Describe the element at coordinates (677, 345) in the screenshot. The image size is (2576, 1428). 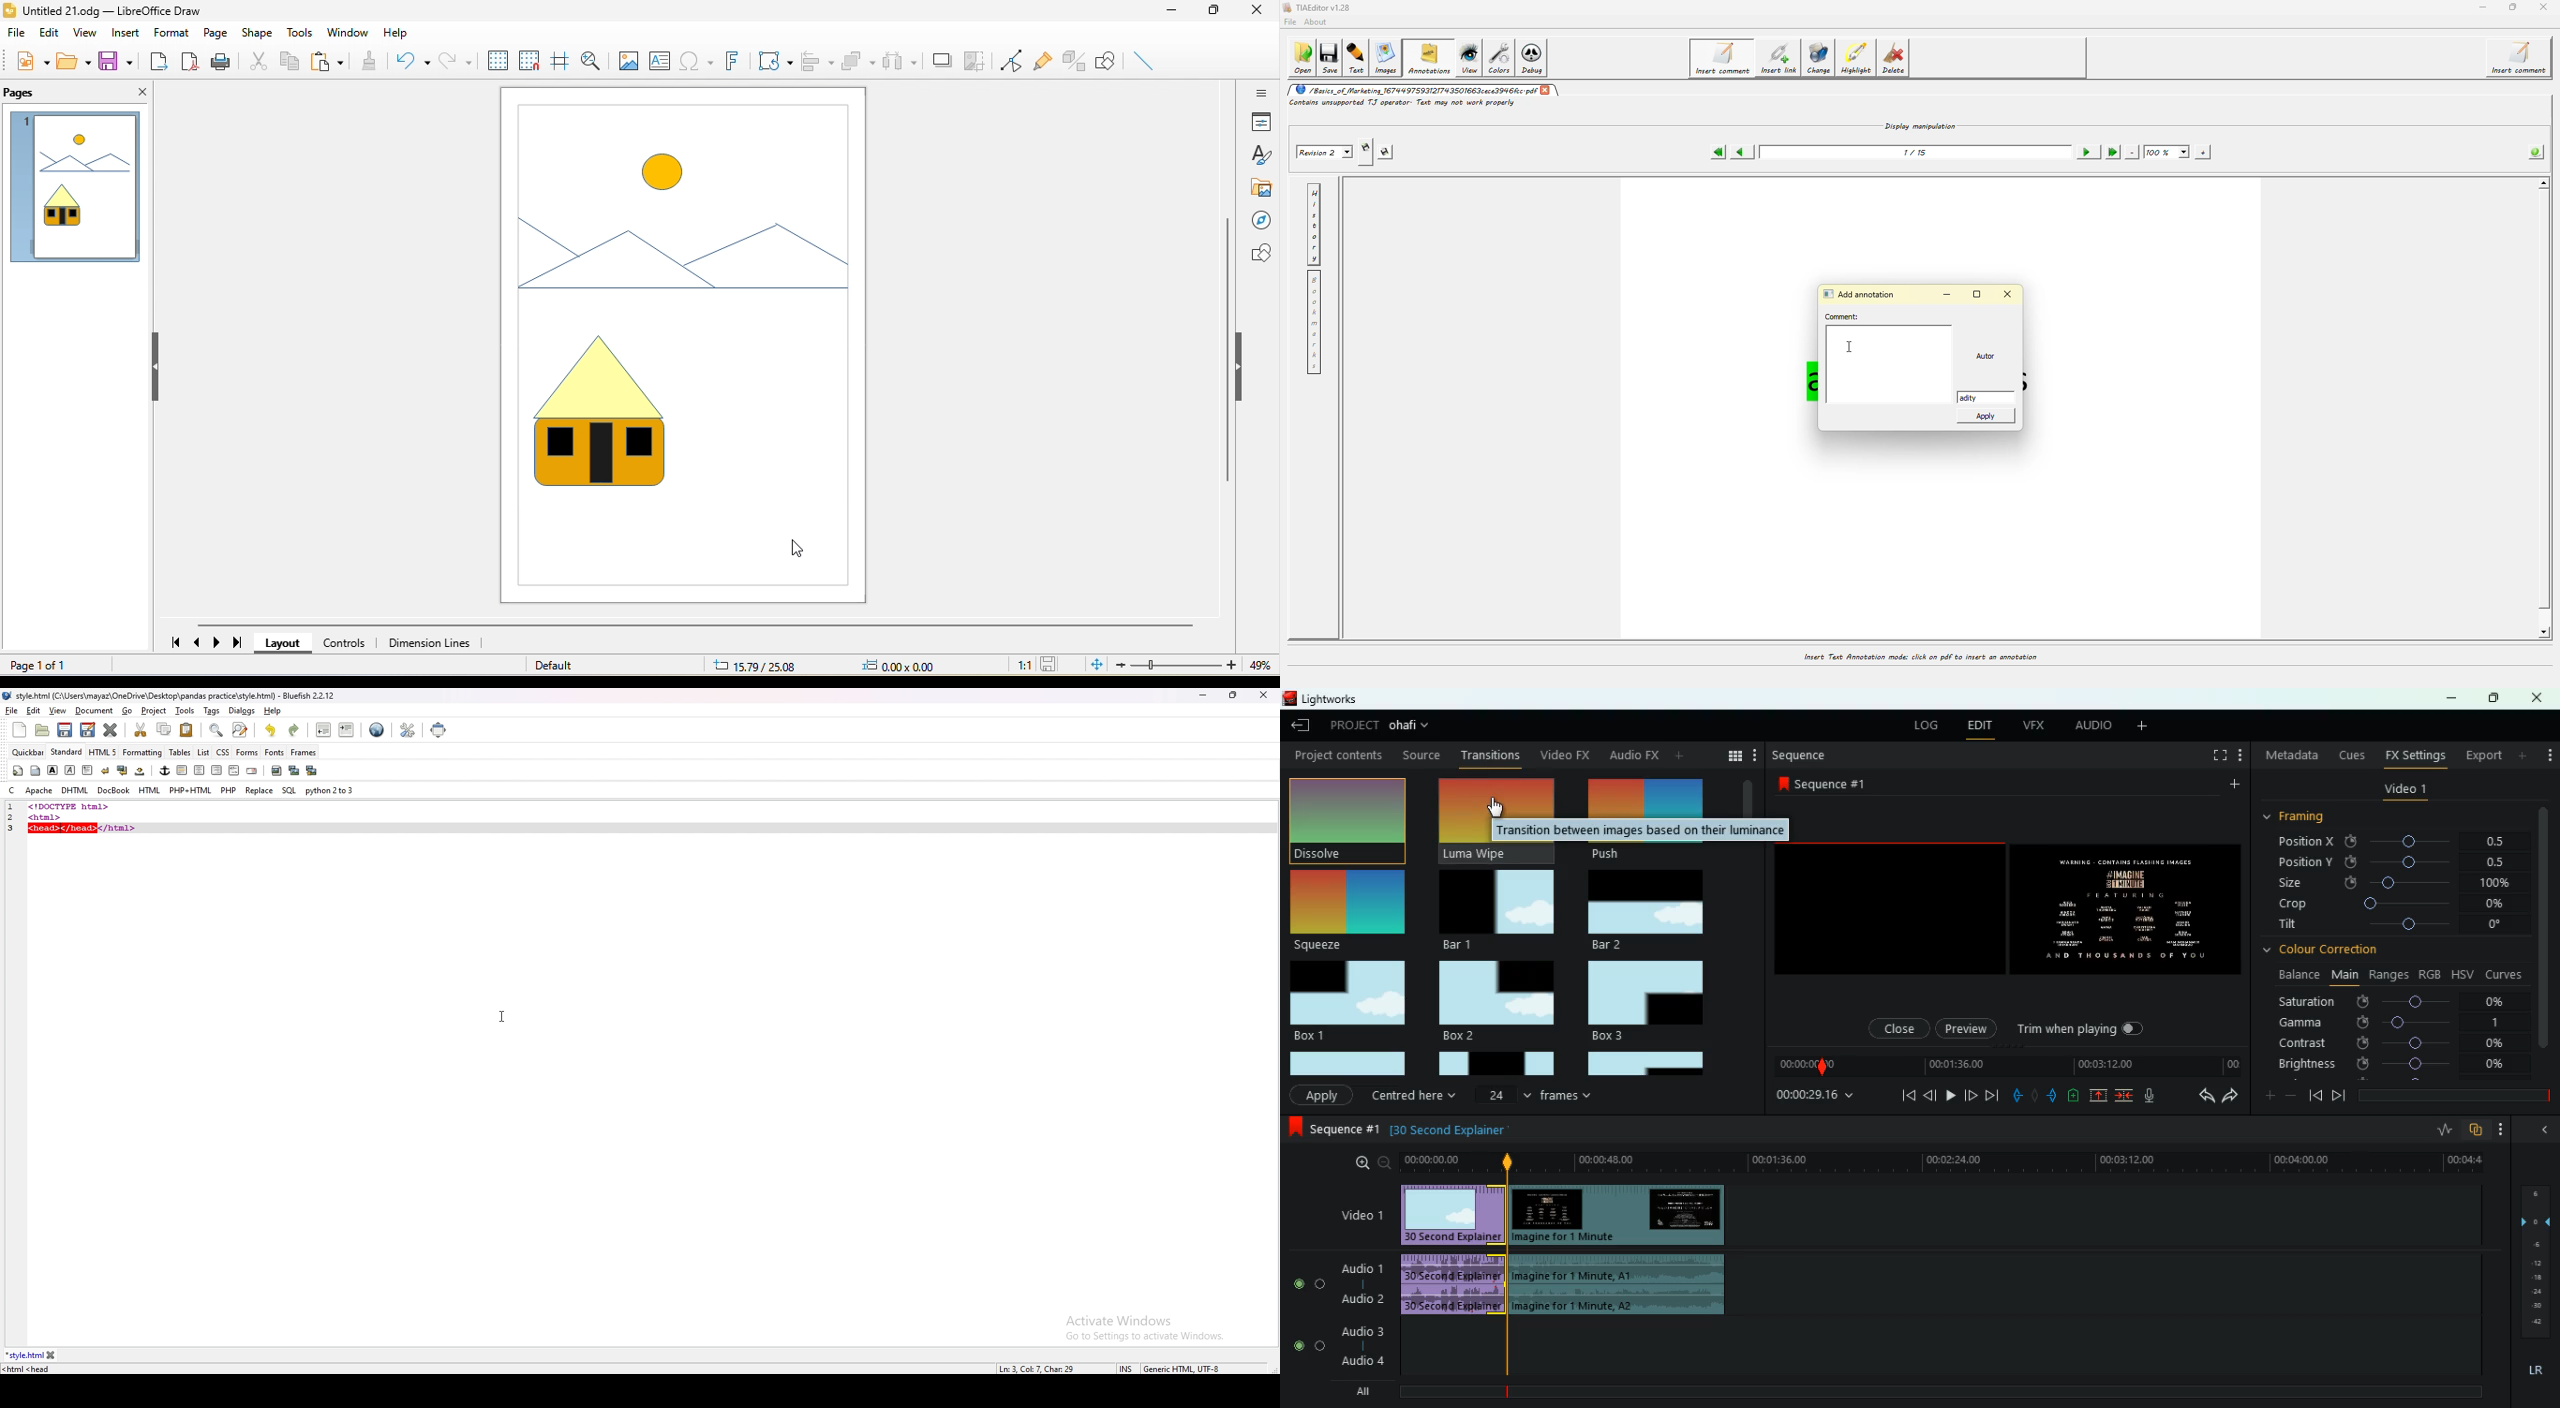
I see `image` at that location.